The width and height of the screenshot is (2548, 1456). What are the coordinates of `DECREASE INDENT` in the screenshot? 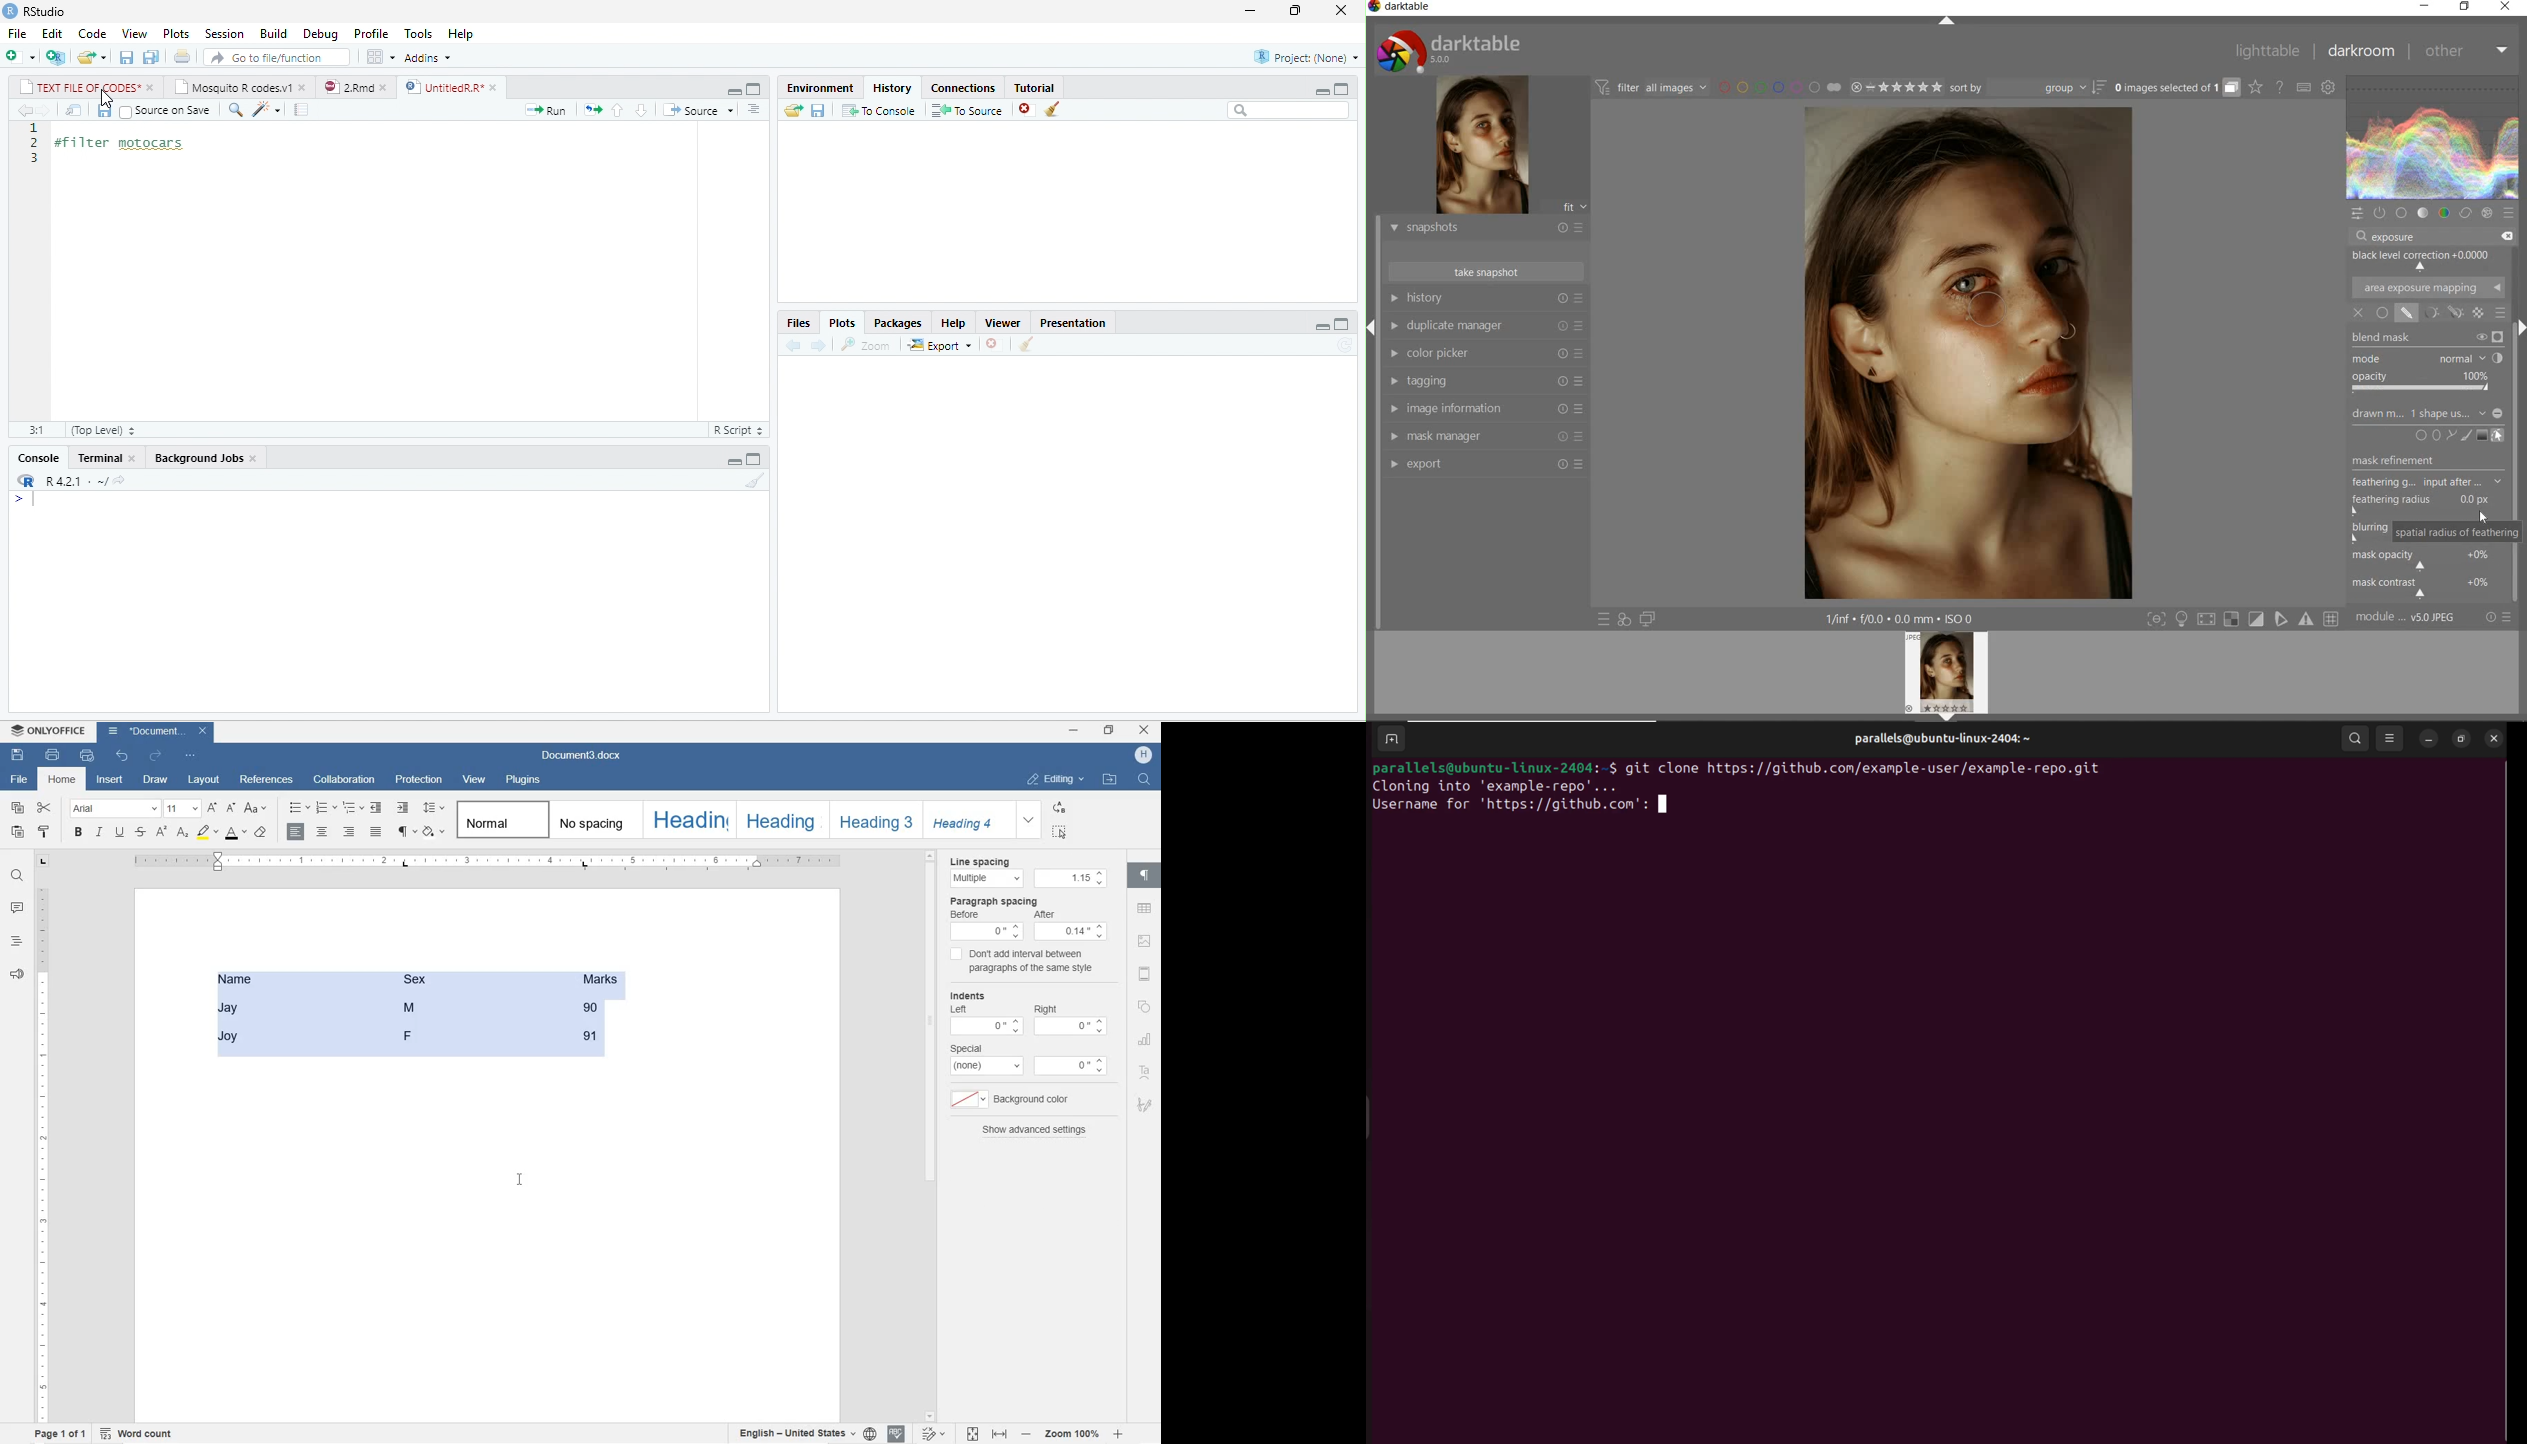 It's located at (376, 808).